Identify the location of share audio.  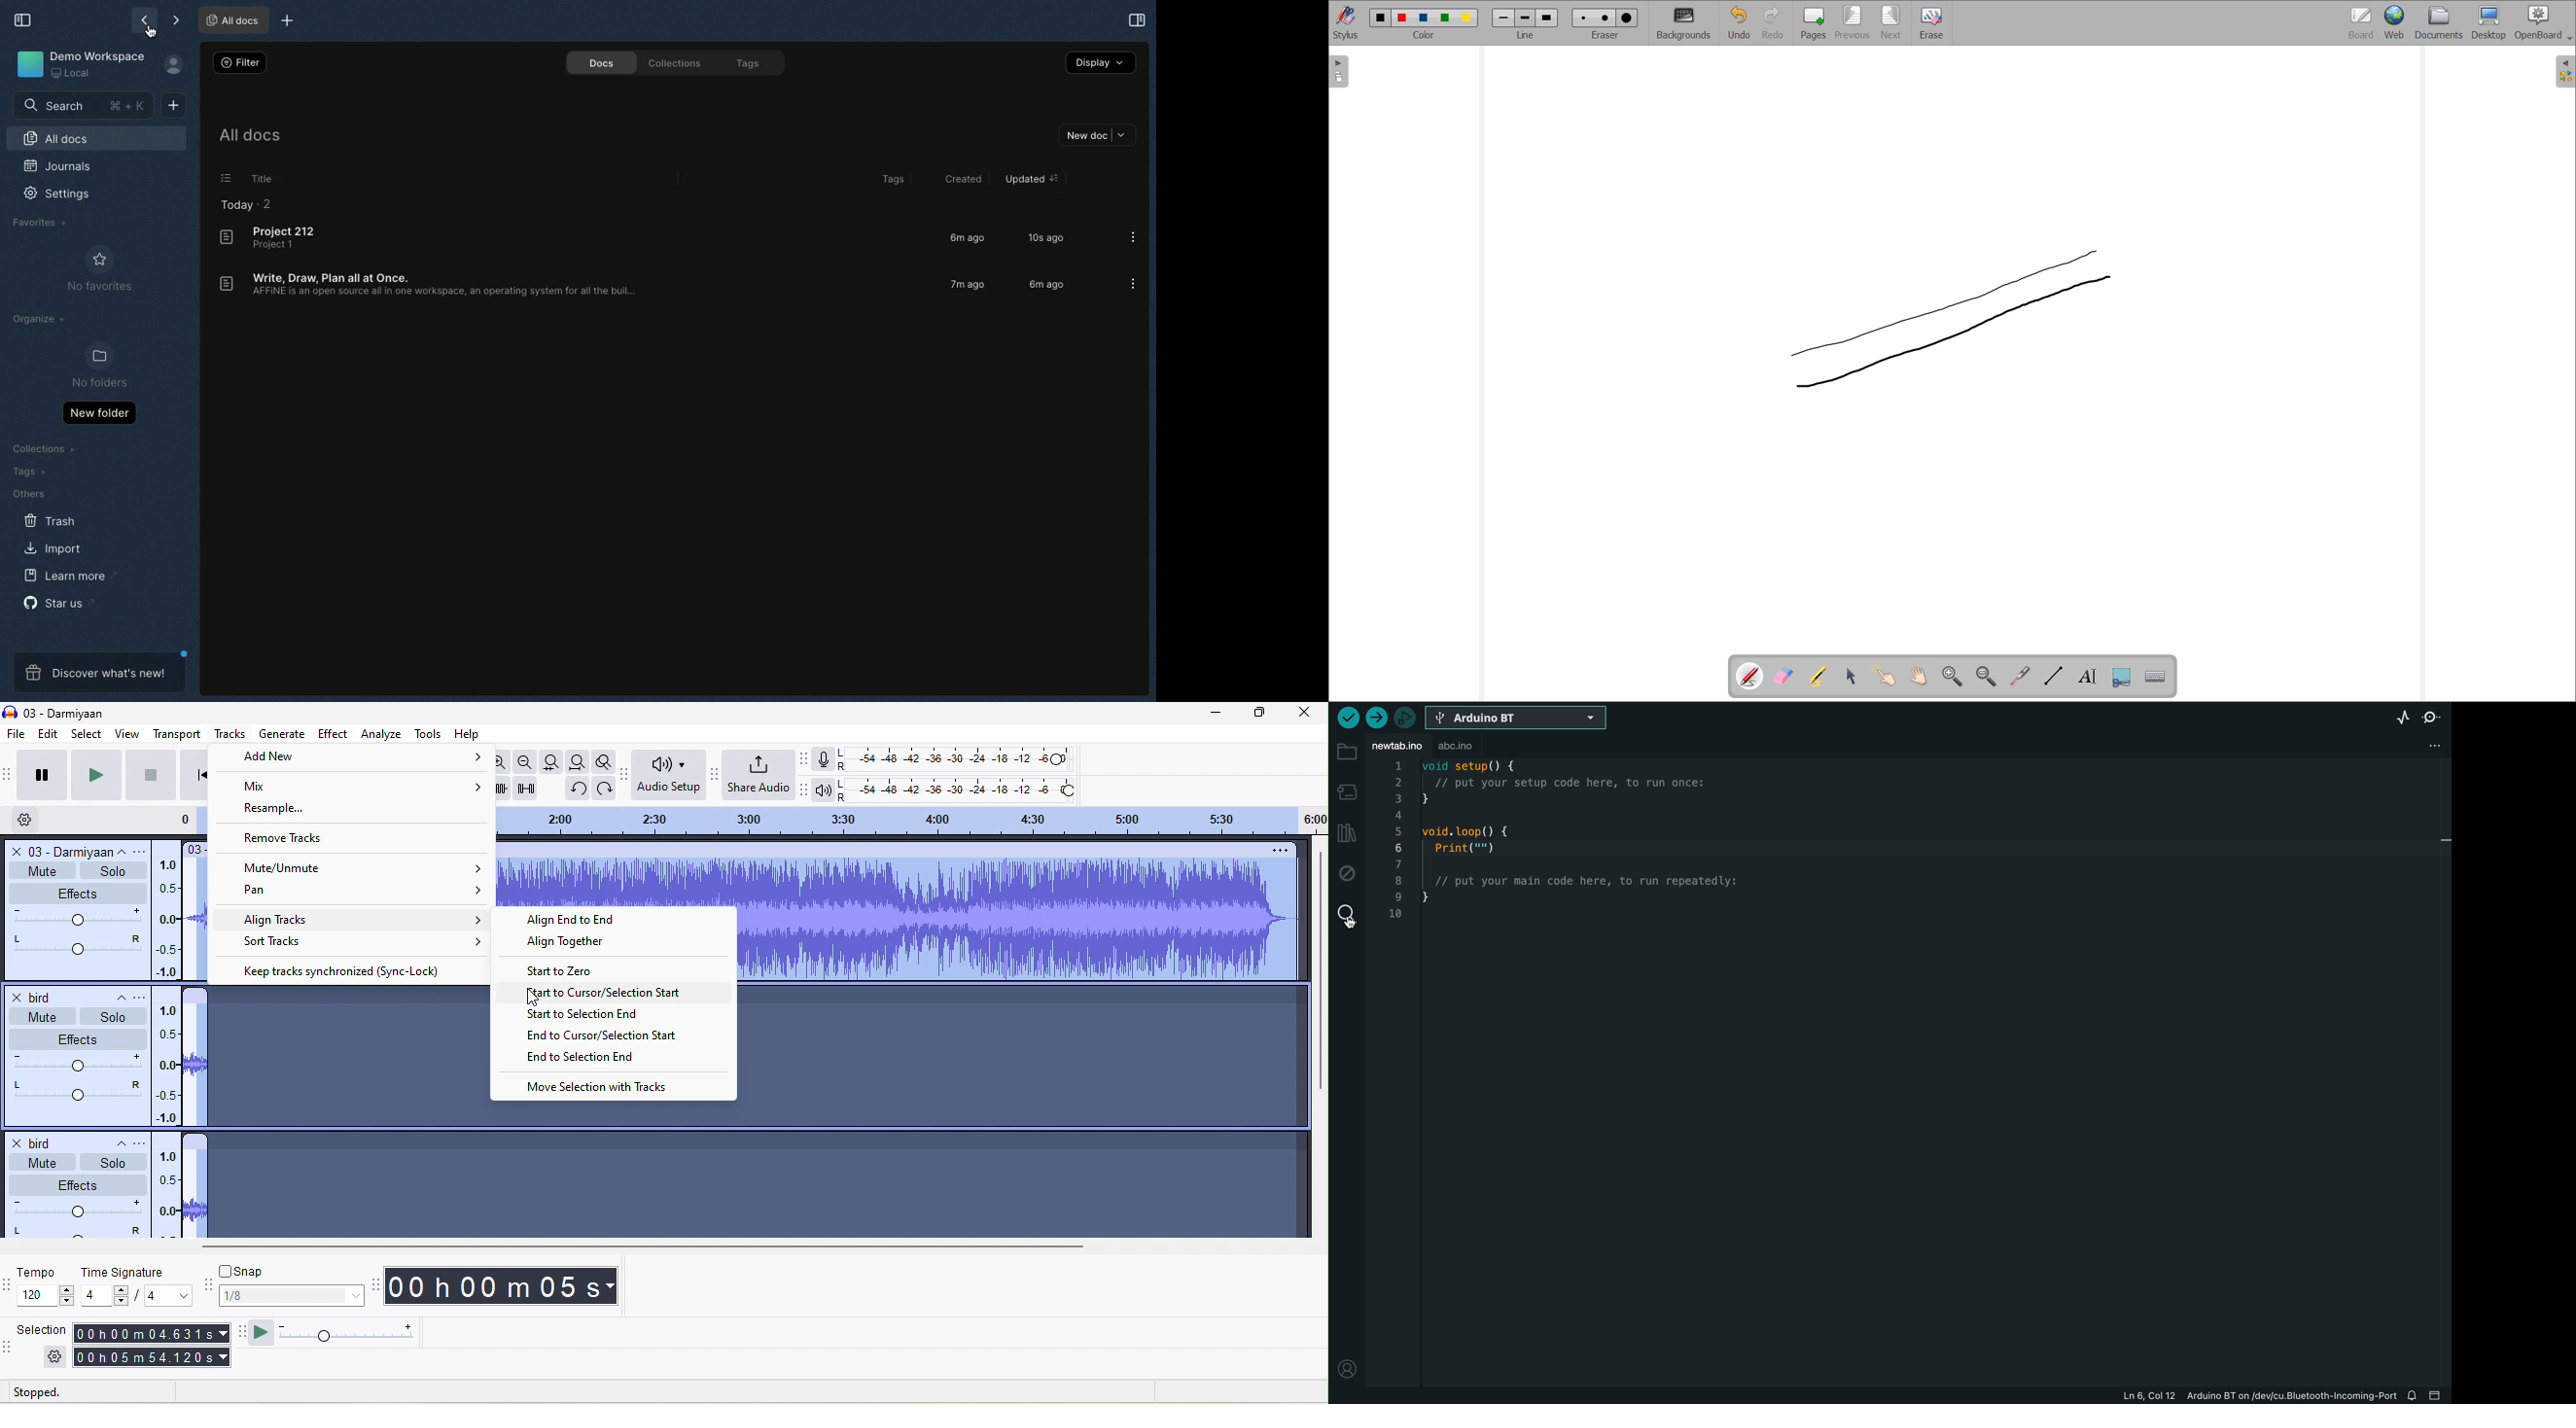
(761, 775).